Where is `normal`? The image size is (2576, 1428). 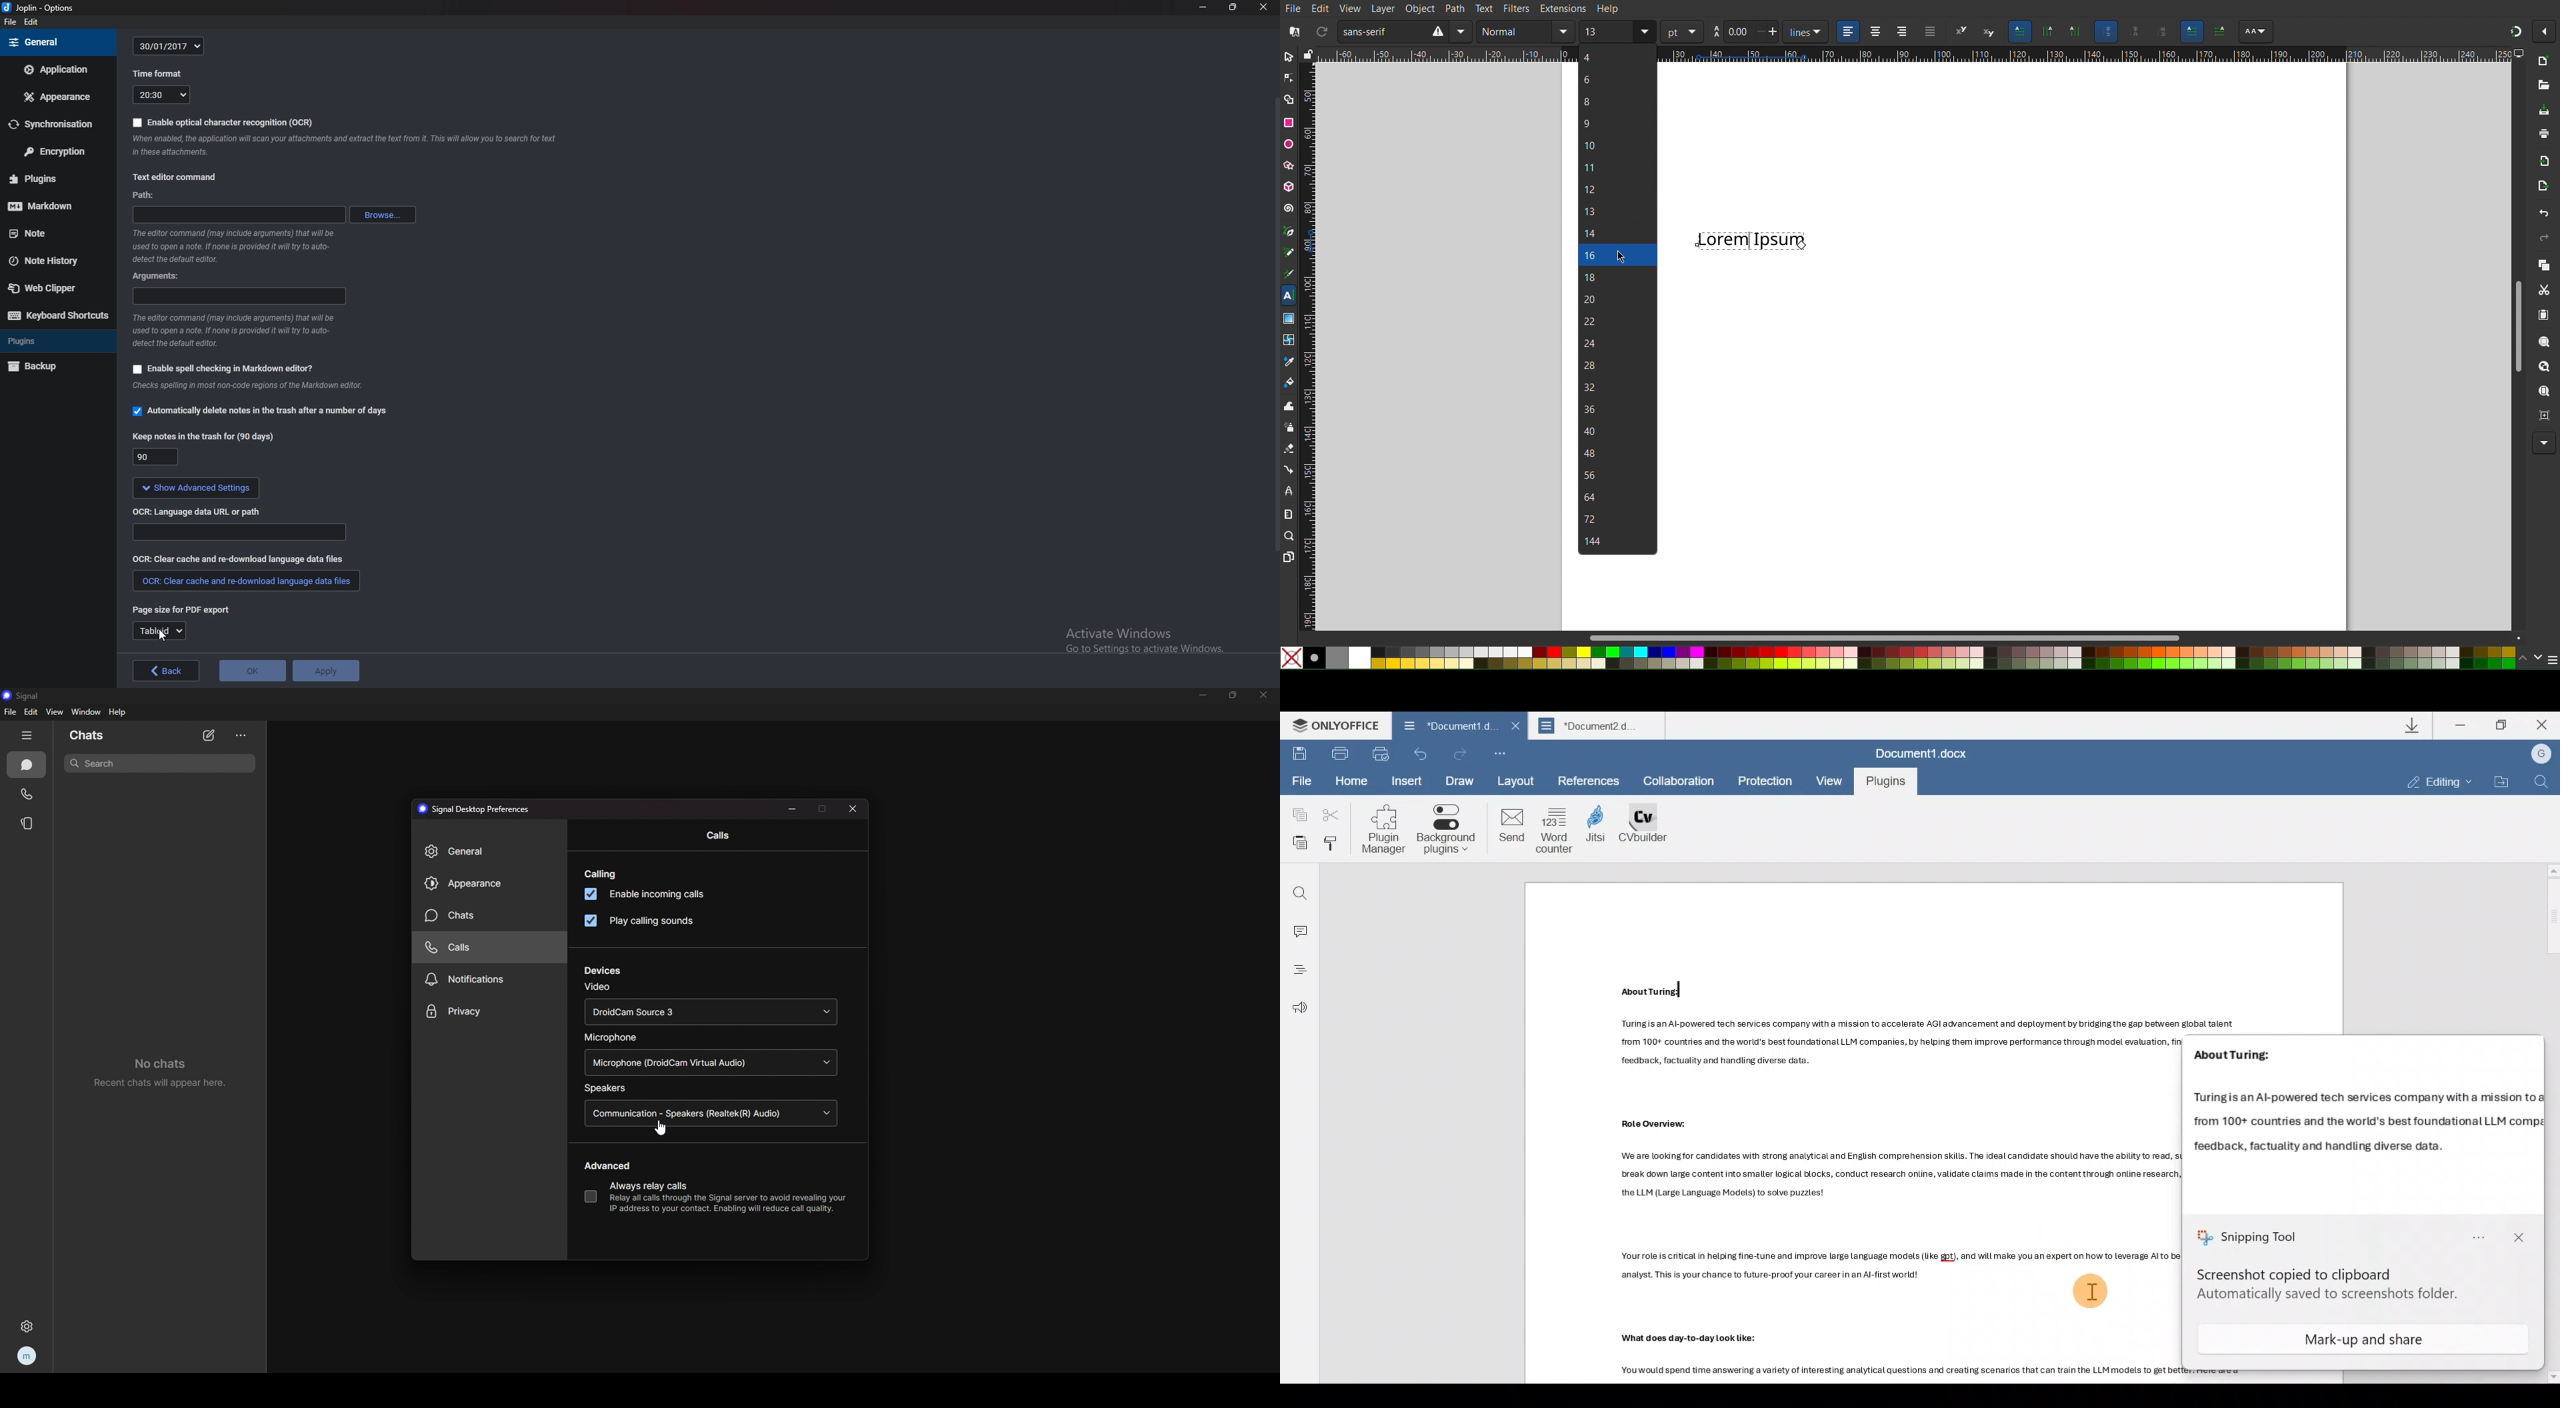
normal is located at coordinates (1515, 31).